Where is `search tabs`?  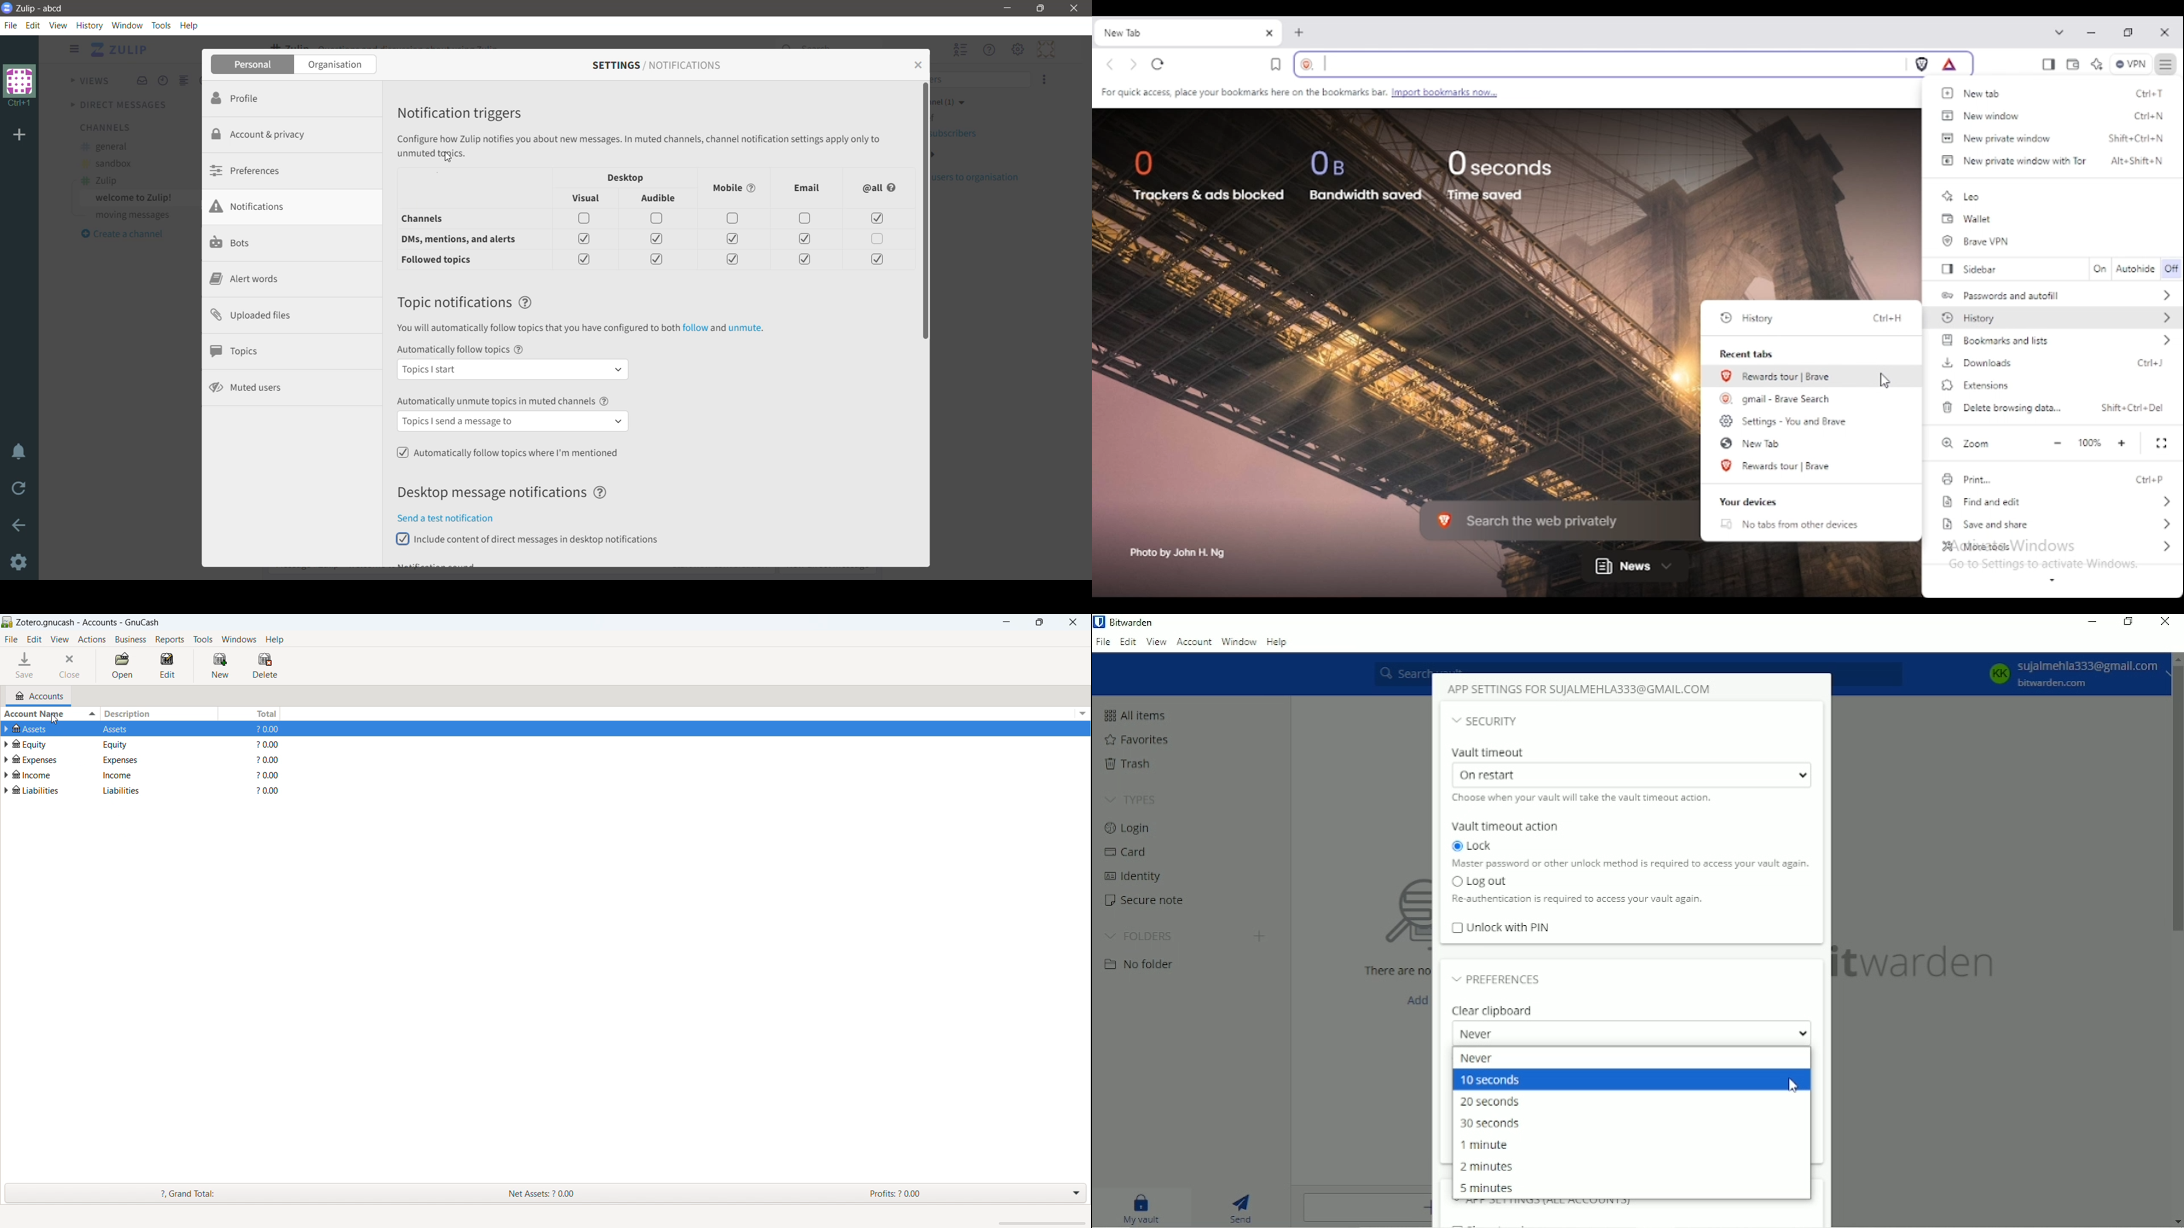
search tabs is located at coordinates (2060, 32).